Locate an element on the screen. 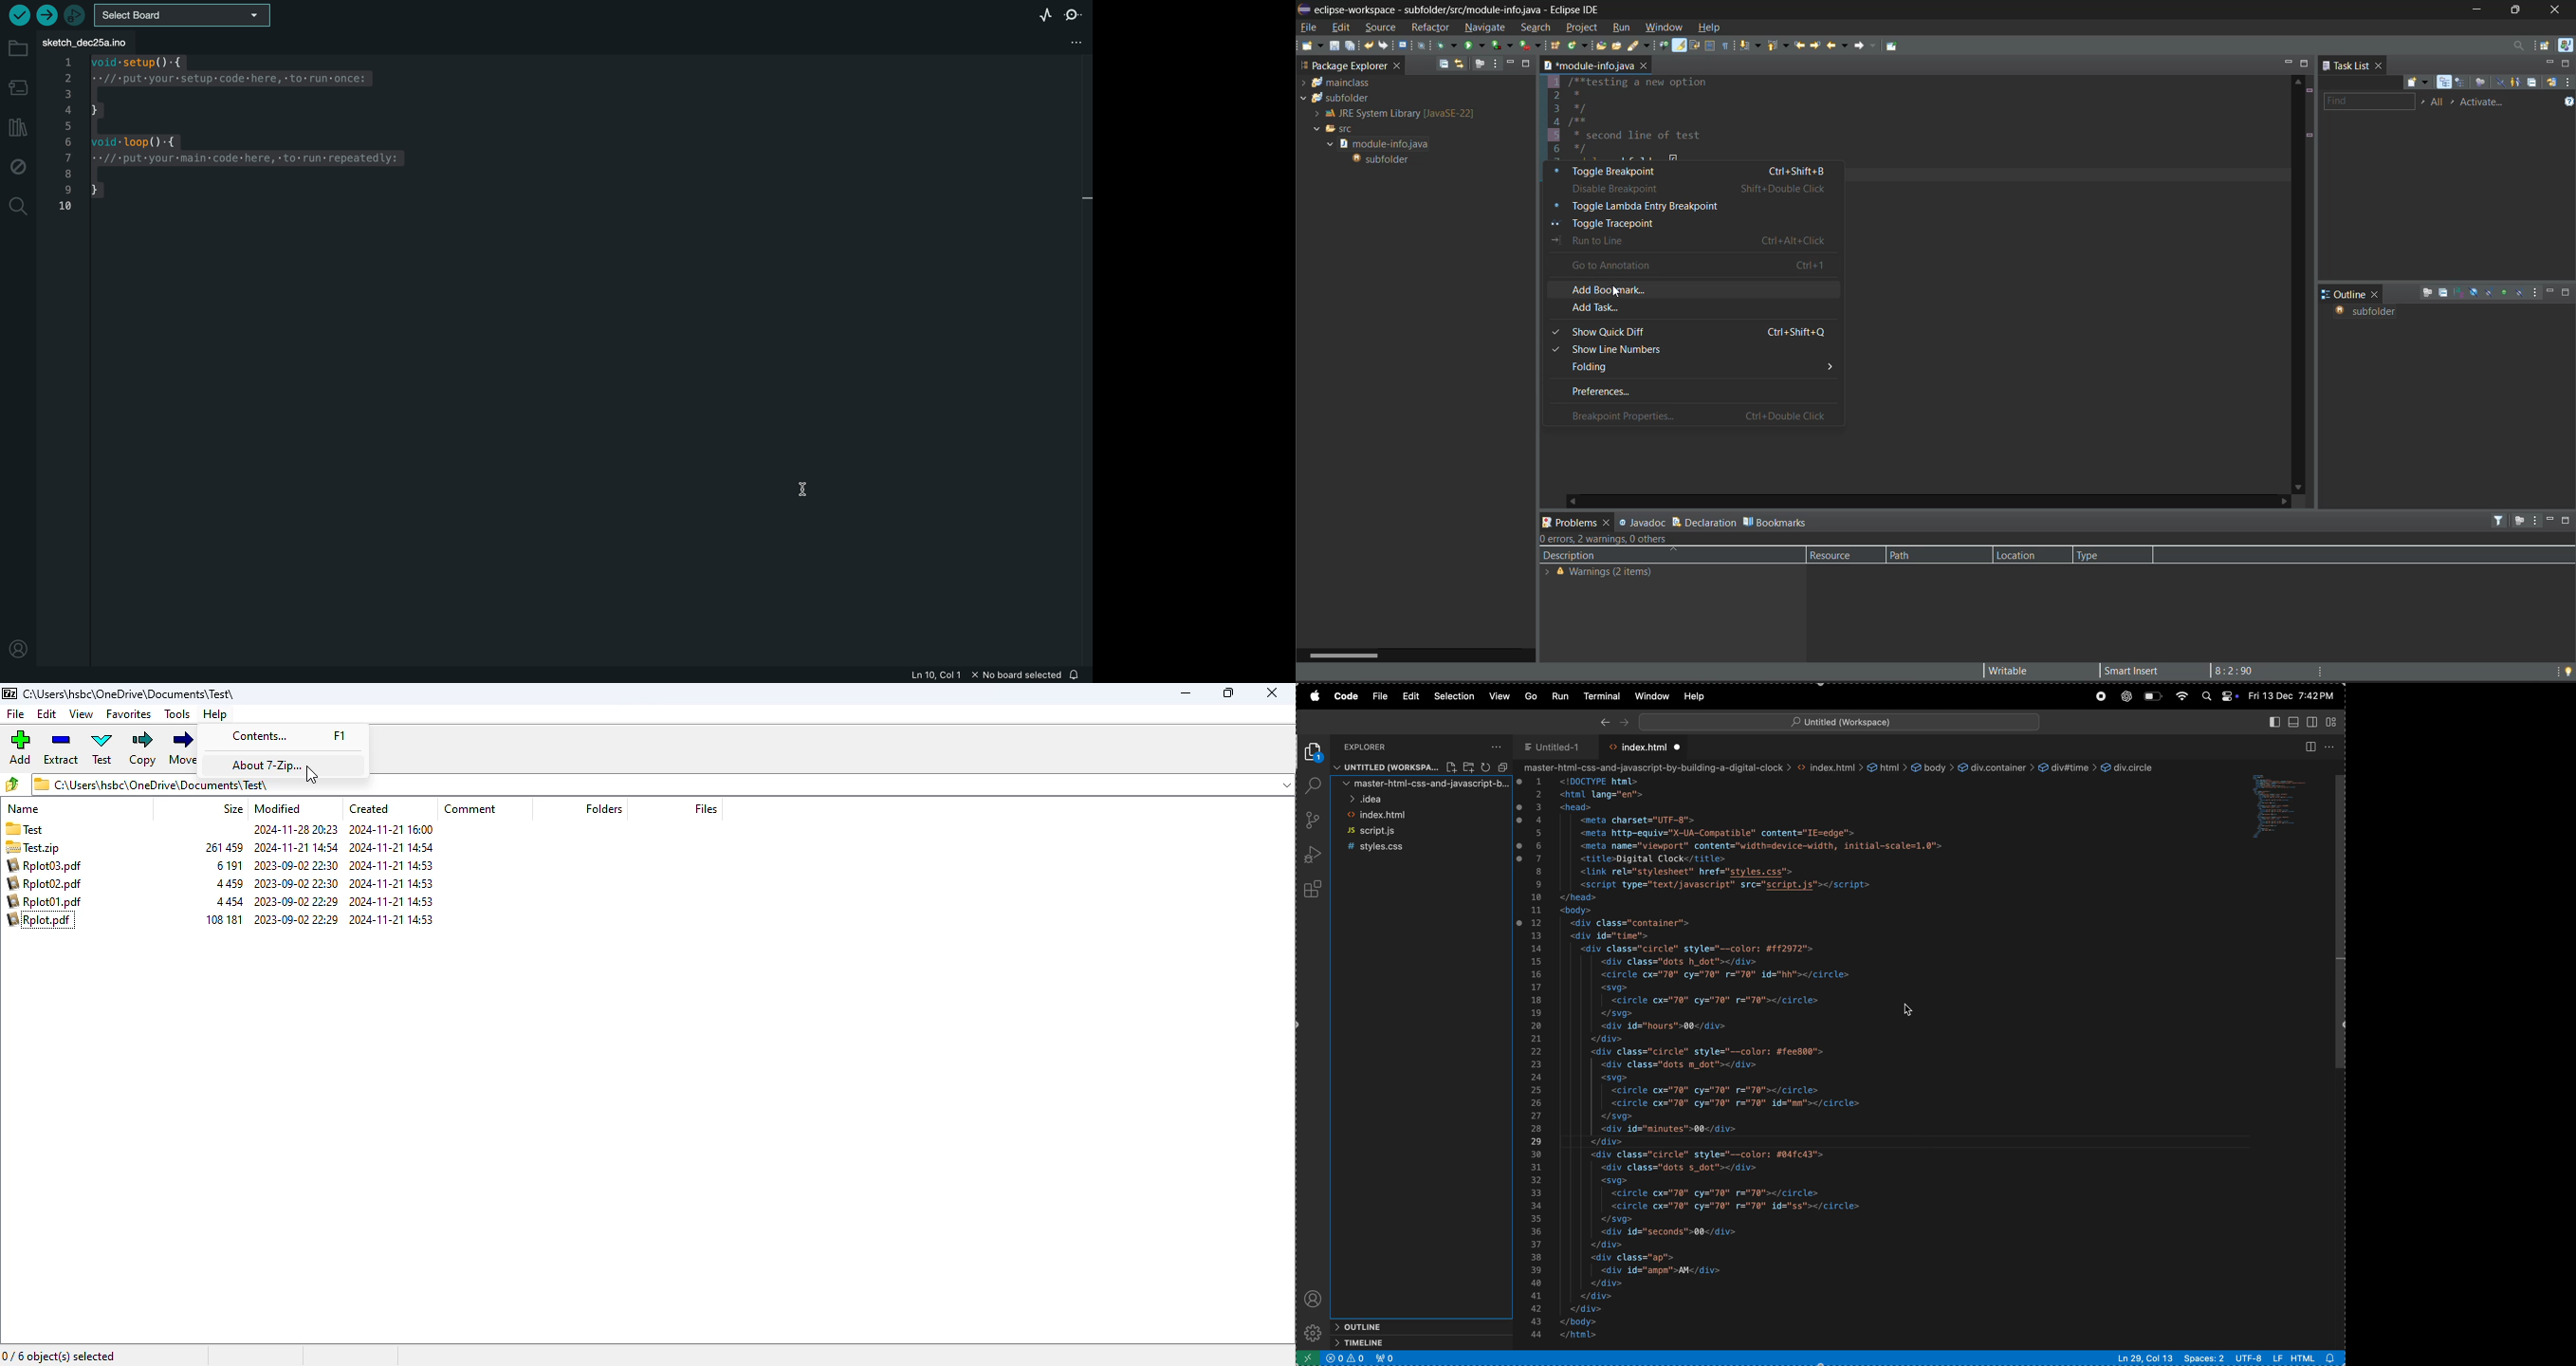 The width and height of the screenshot is (2576, 1372). test is located at coordinates (102, 748).